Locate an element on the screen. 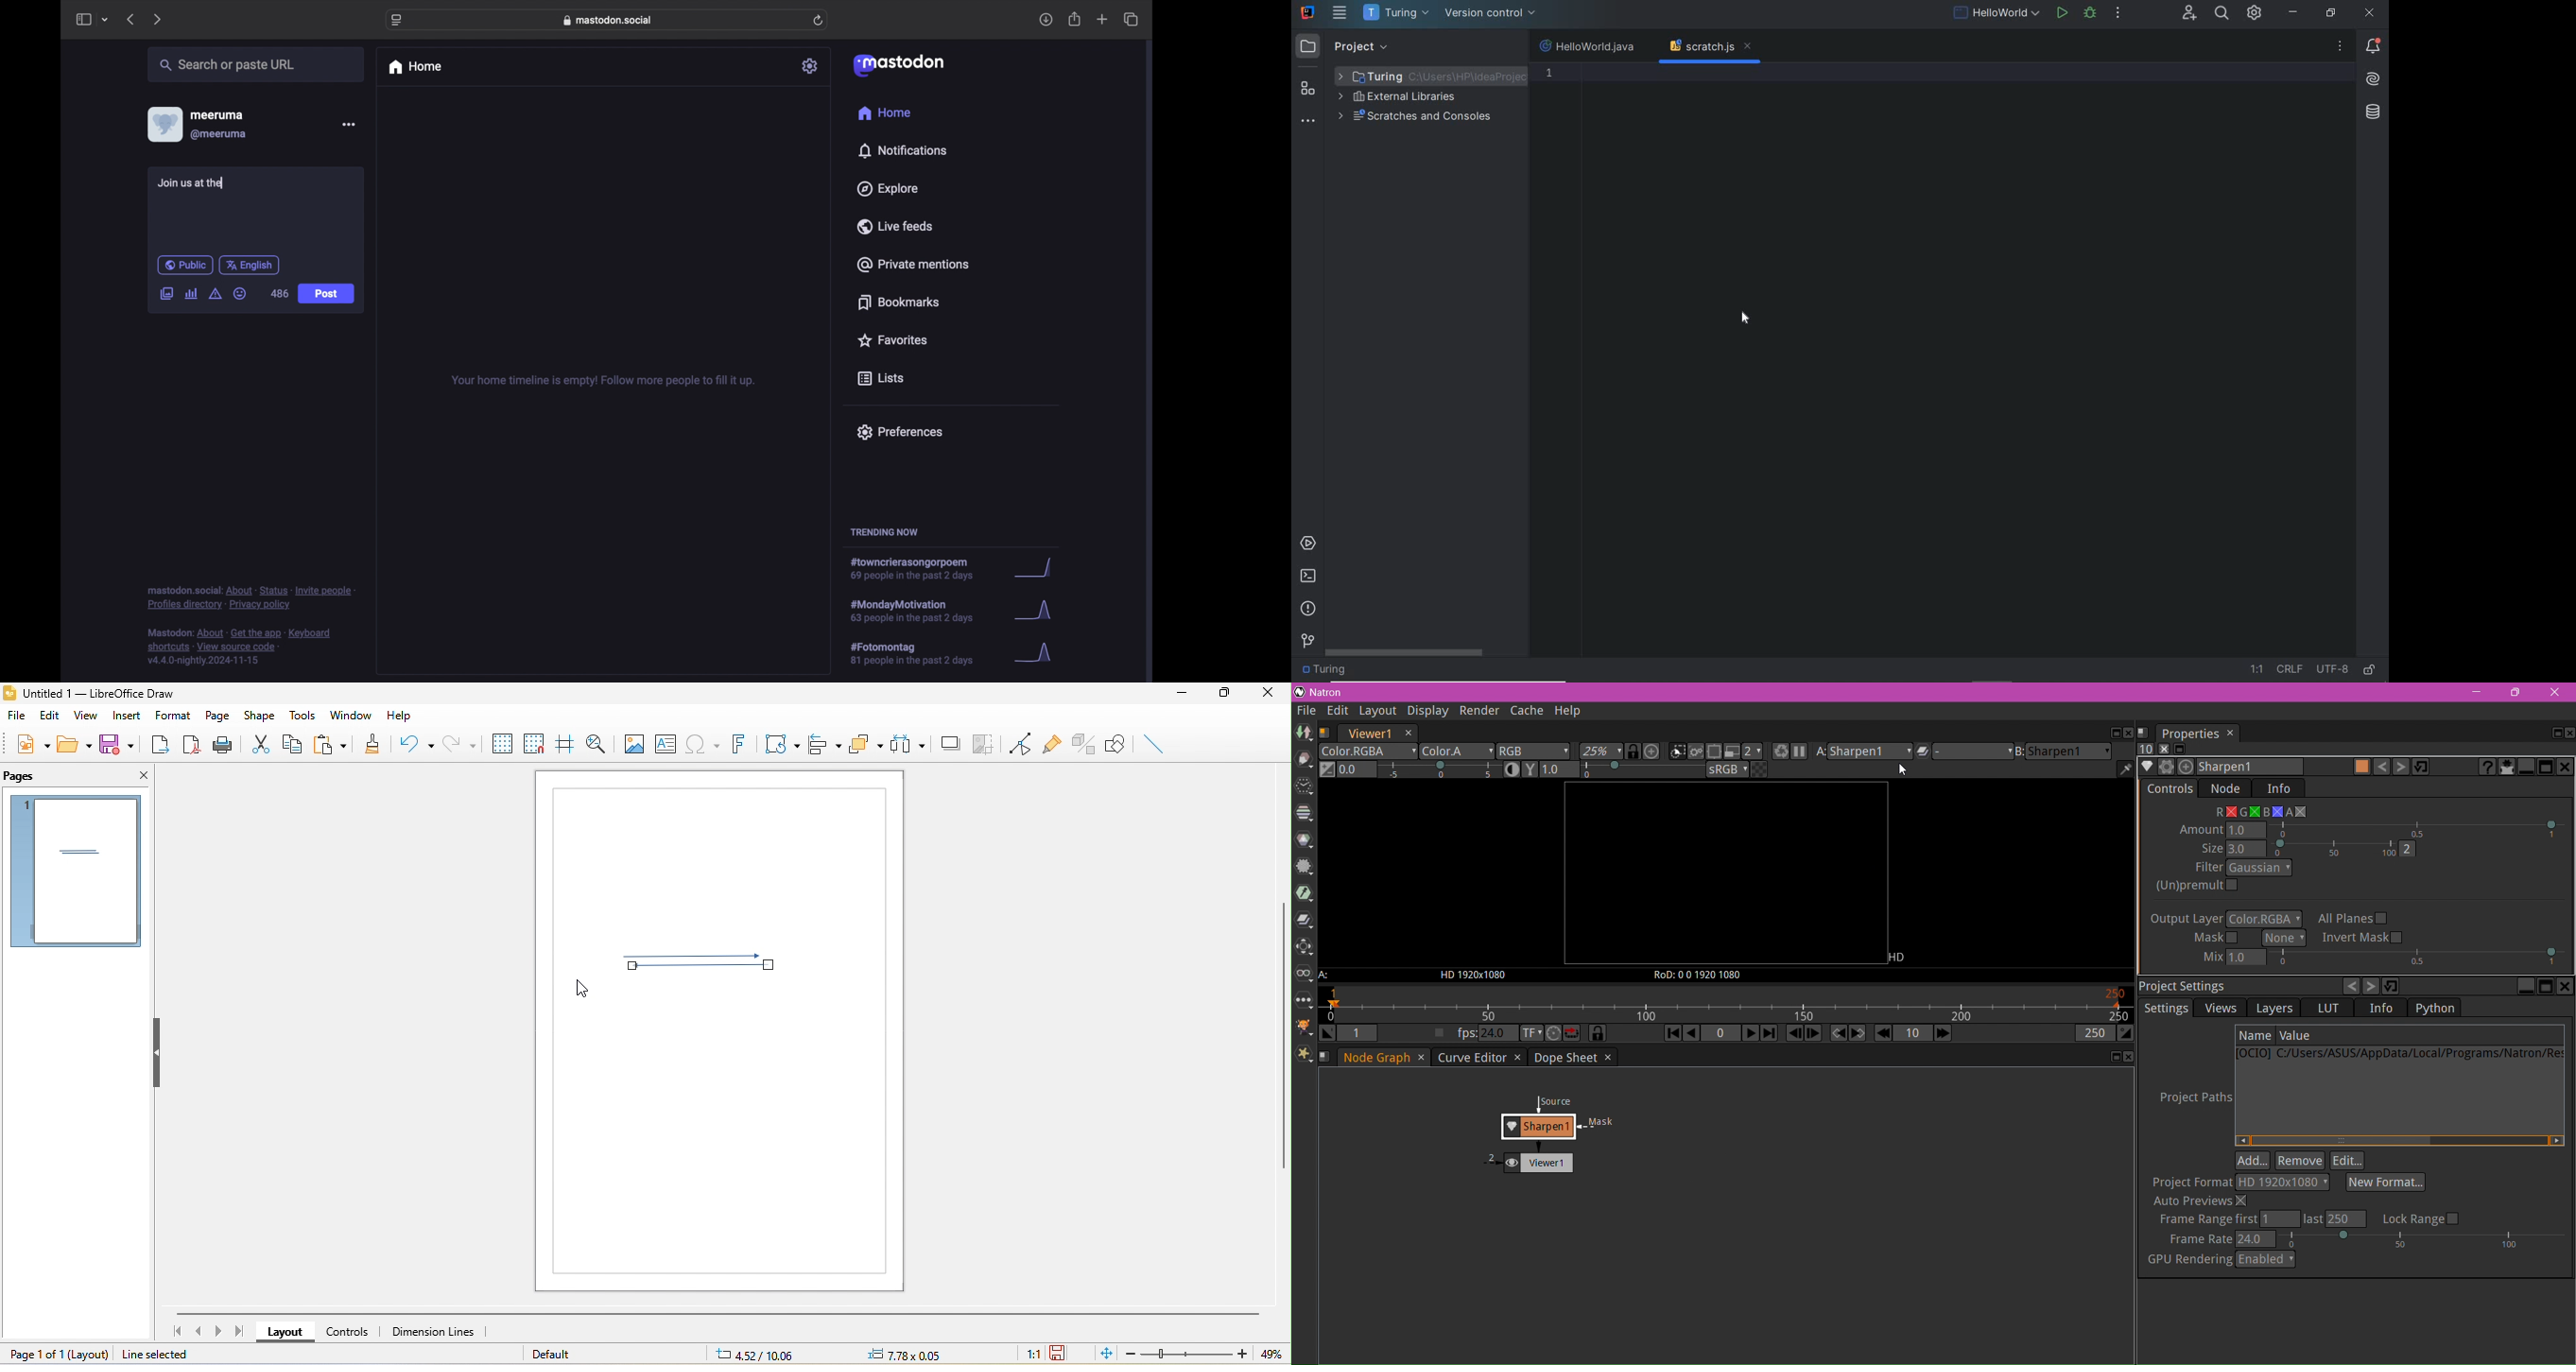 This screenshot has width=2576, height=1372. graph is located at coordinates (1037, 613).